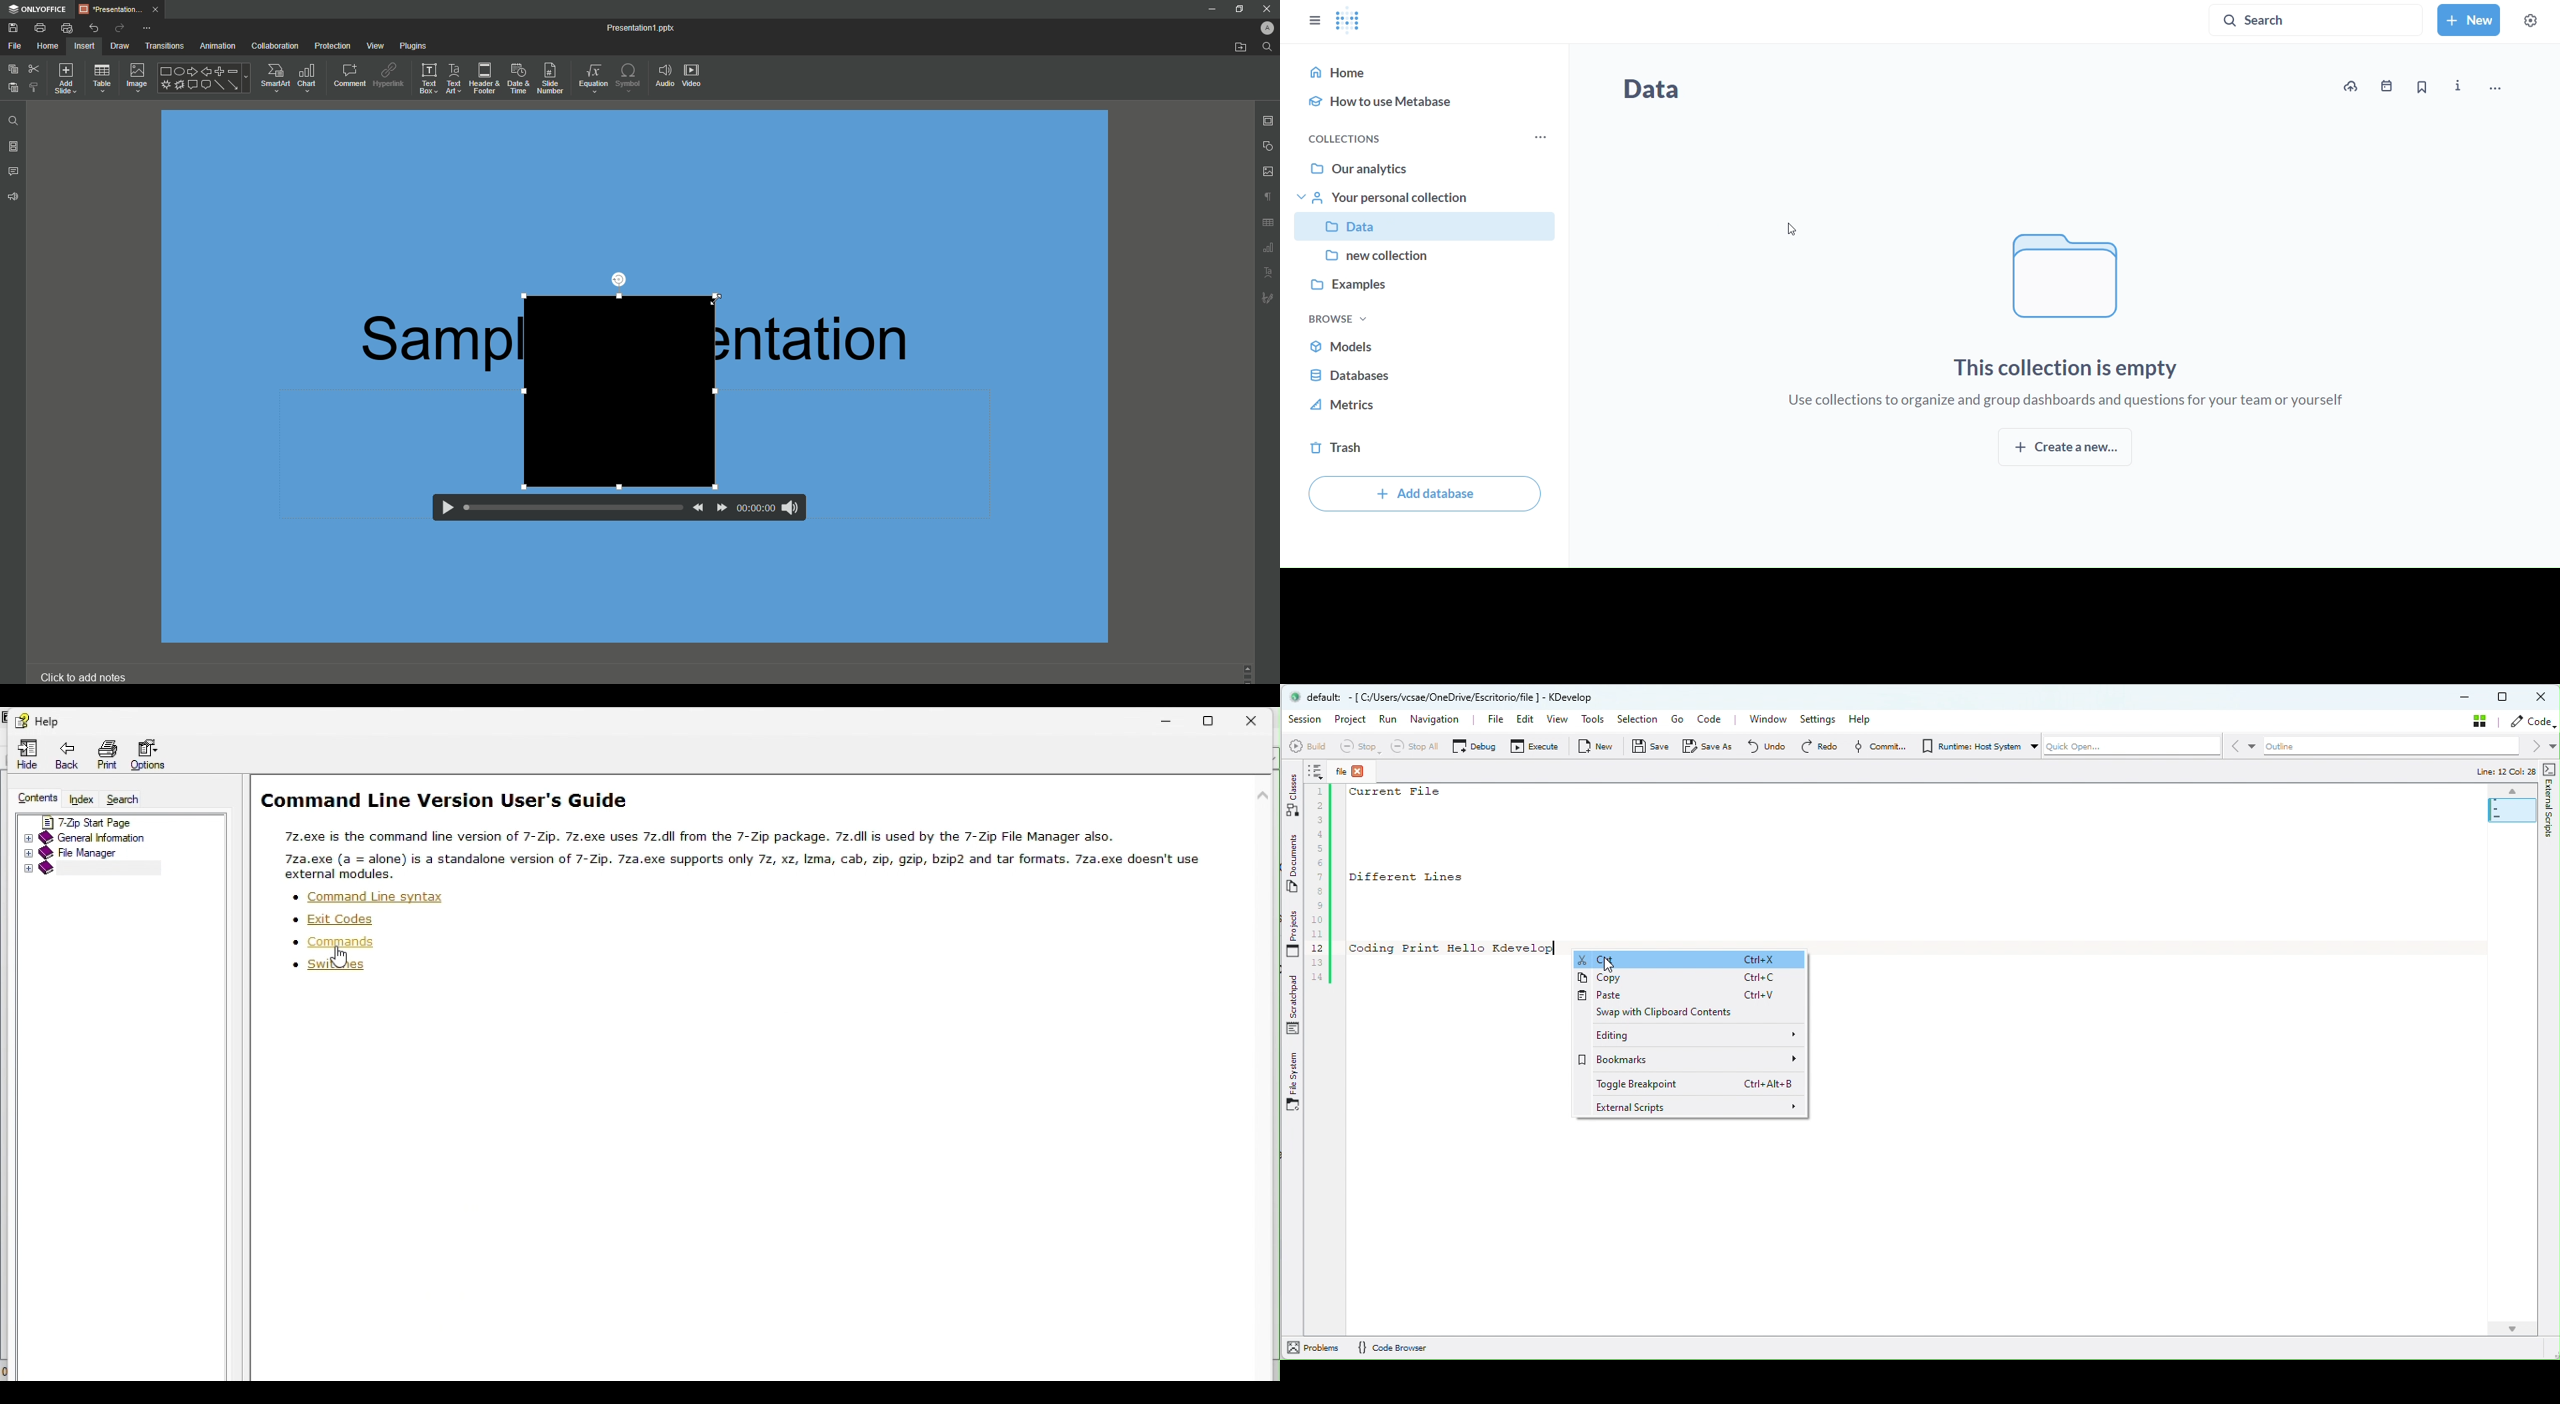 Image resolution: width=2576 pixels, height=1428 pixels. What do you see at coordinates (2070, 365) in the screenshot?
I see `this collection is empty` at bounding box center [2070, 365].